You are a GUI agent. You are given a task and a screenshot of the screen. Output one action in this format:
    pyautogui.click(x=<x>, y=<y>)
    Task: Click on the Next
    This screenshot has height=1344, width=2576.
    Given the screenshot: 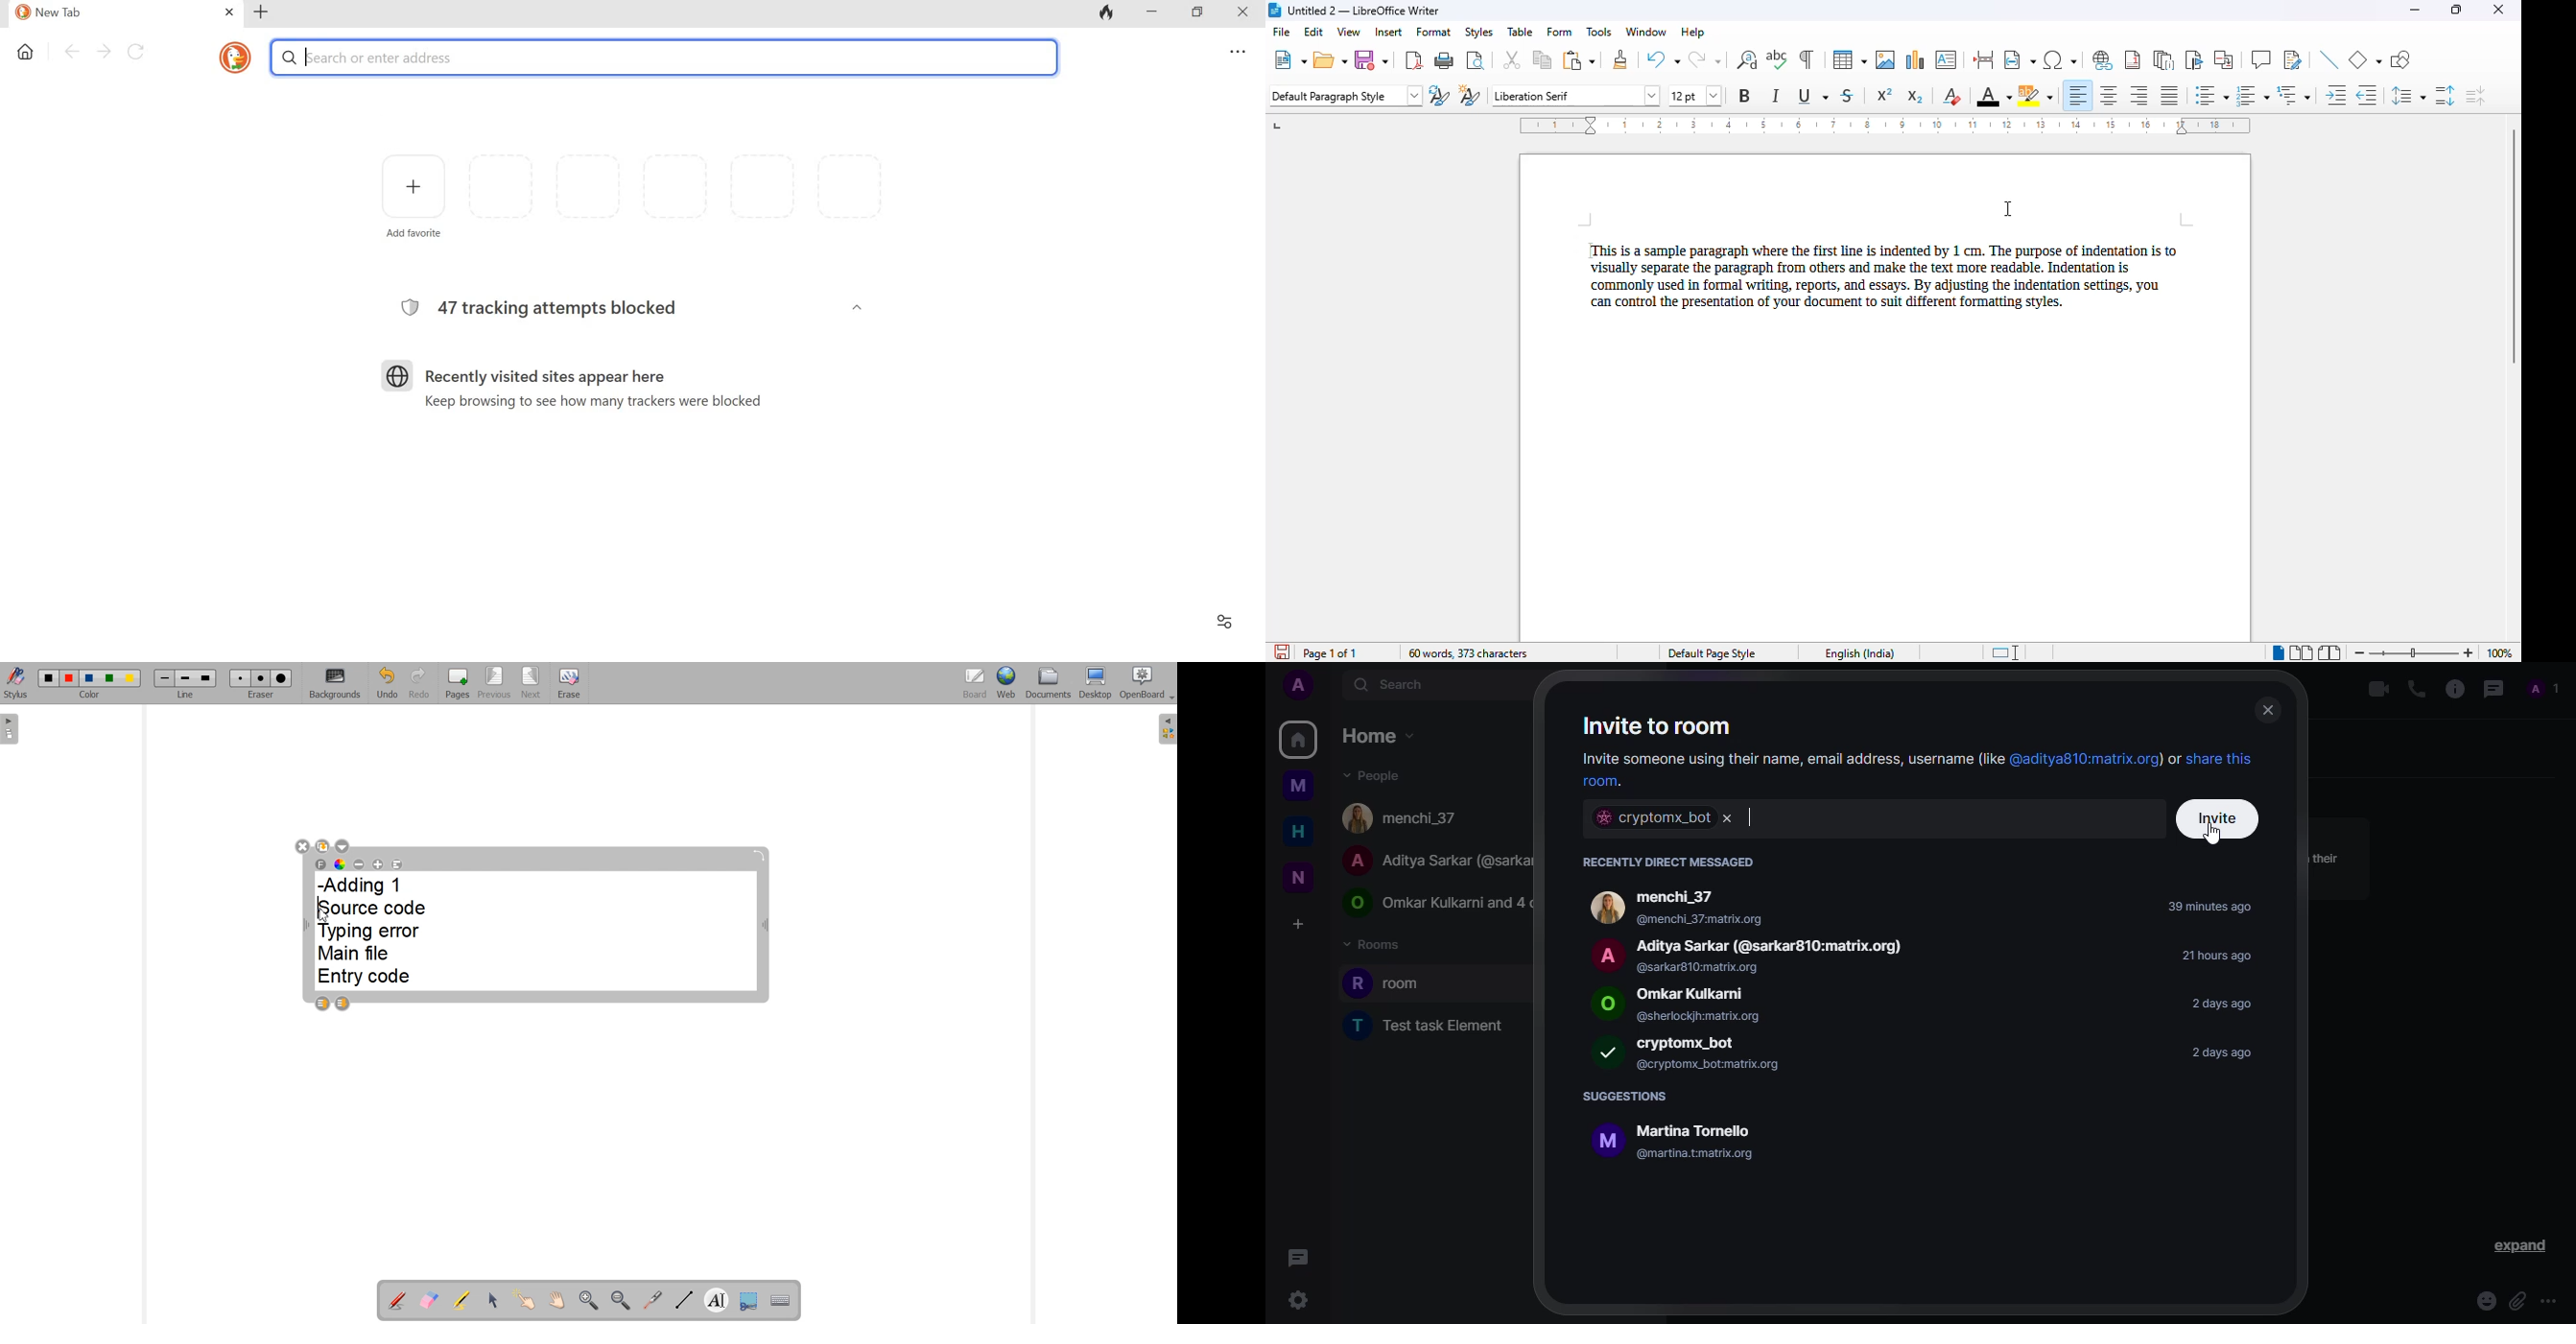 What is the action you would take?
    pyautogui.click(x=531, y=682)
    